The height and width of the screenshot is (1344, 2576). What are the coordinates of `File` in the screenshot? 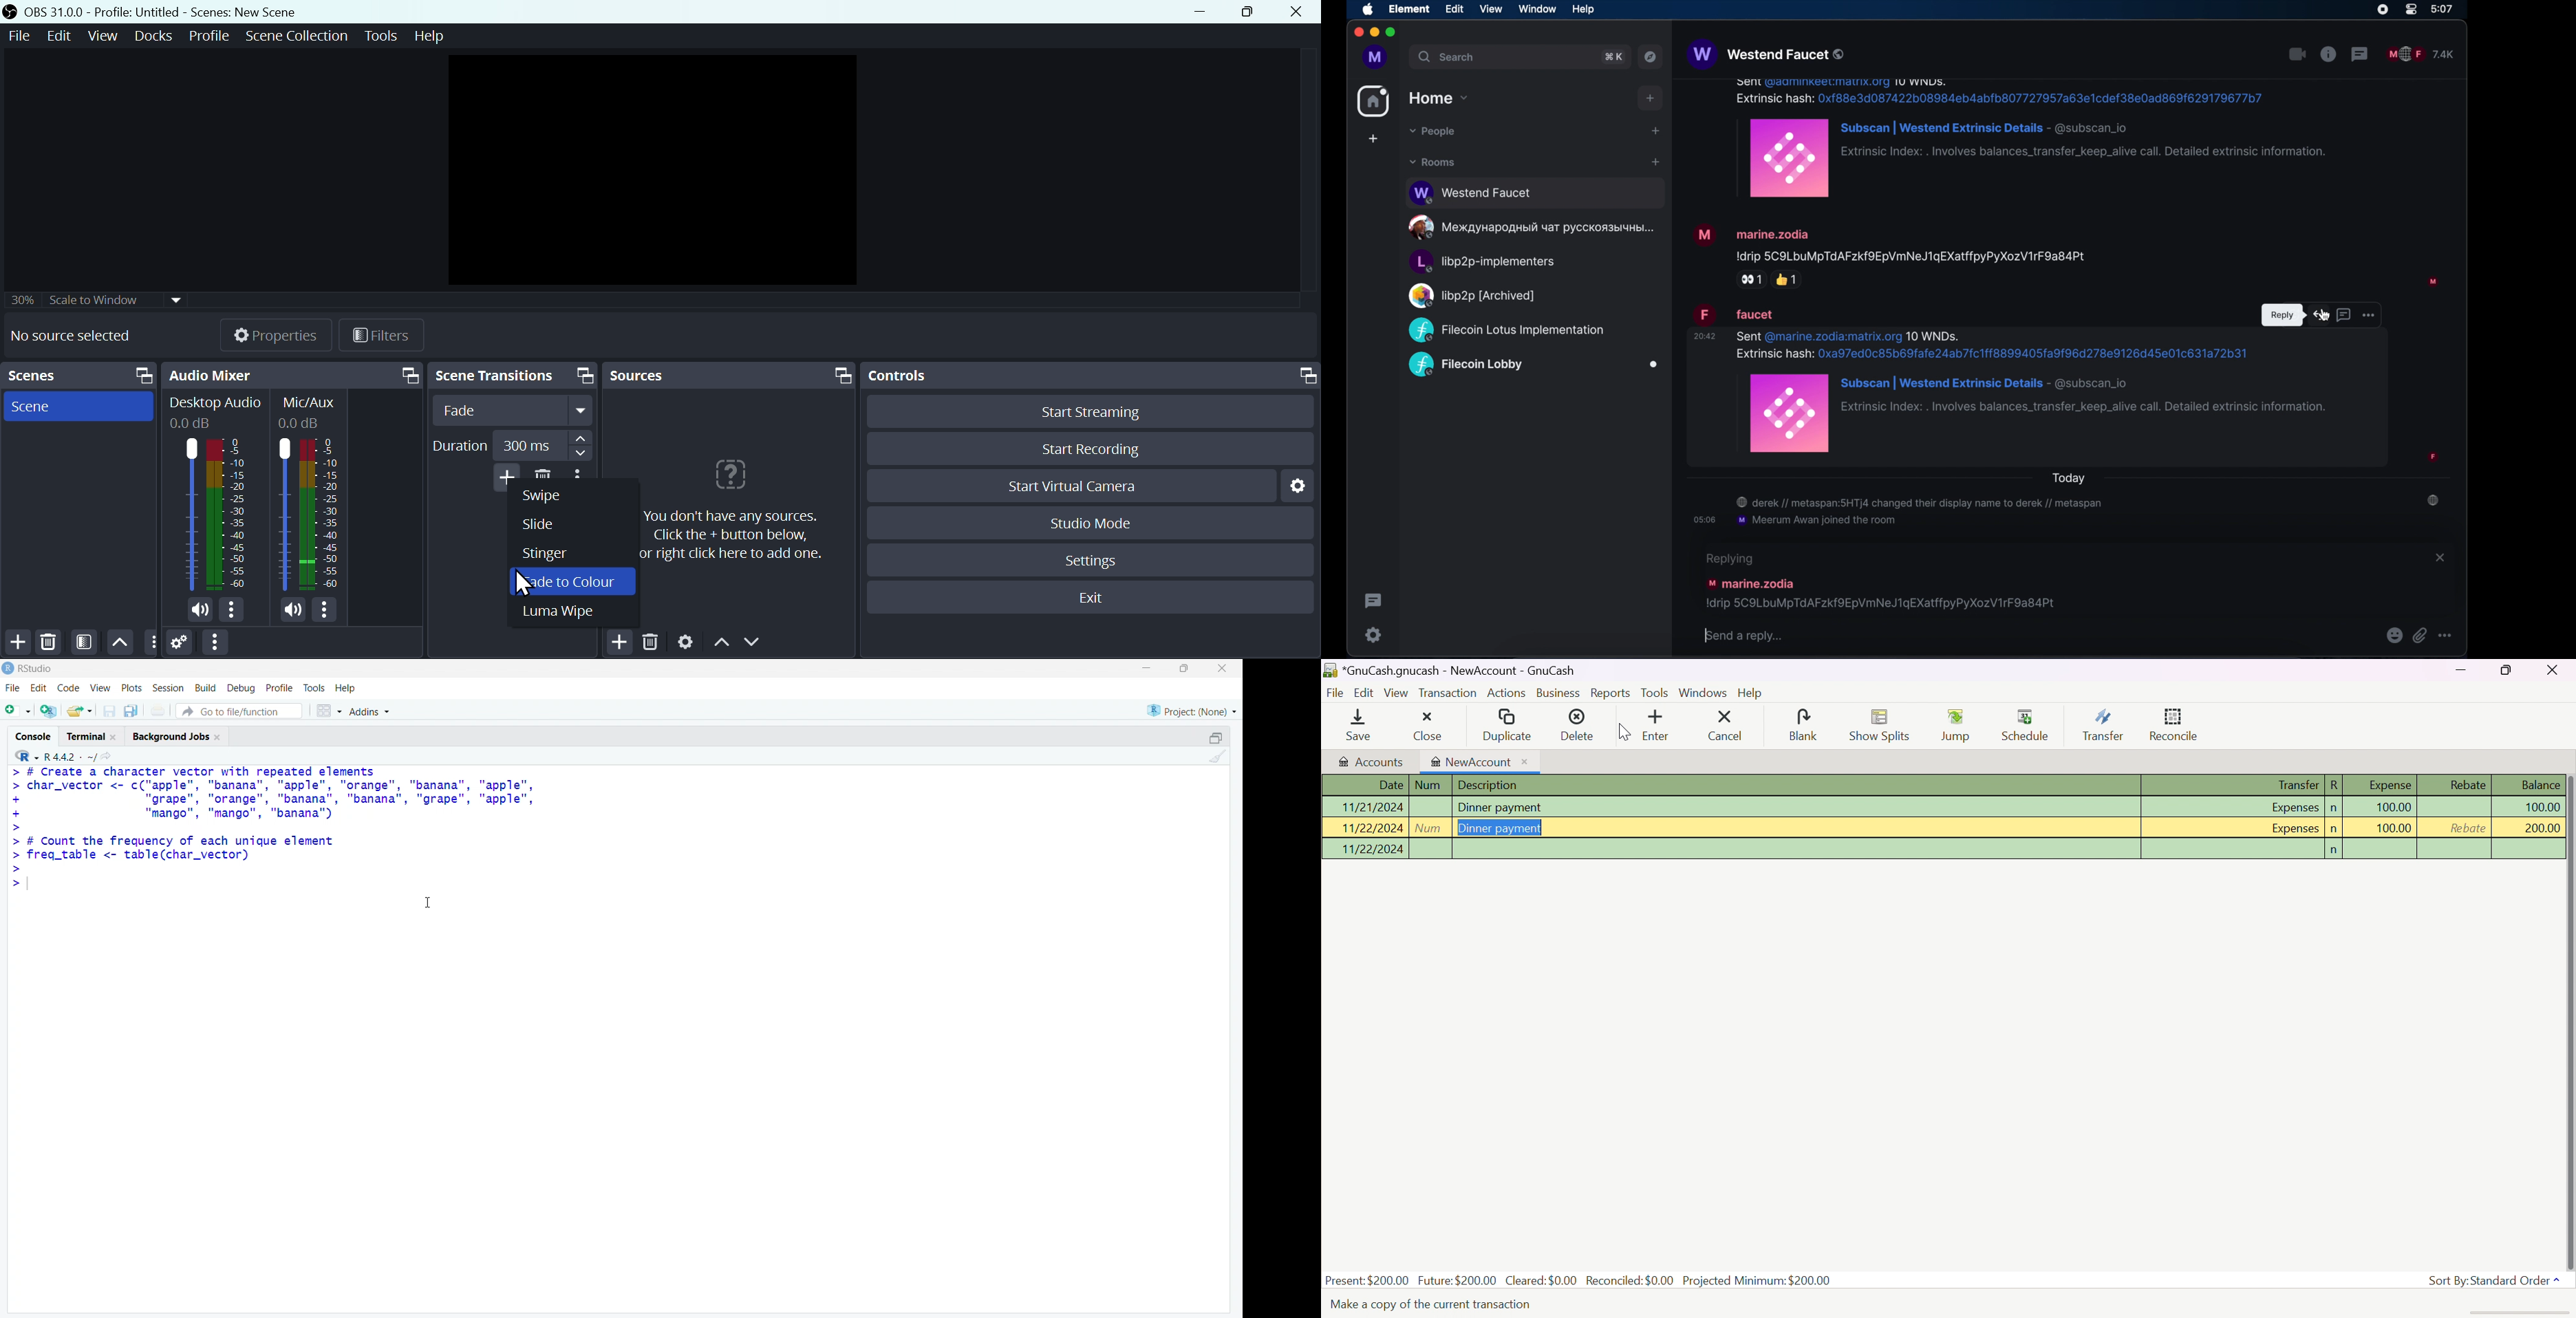 It's located at (12, 687).